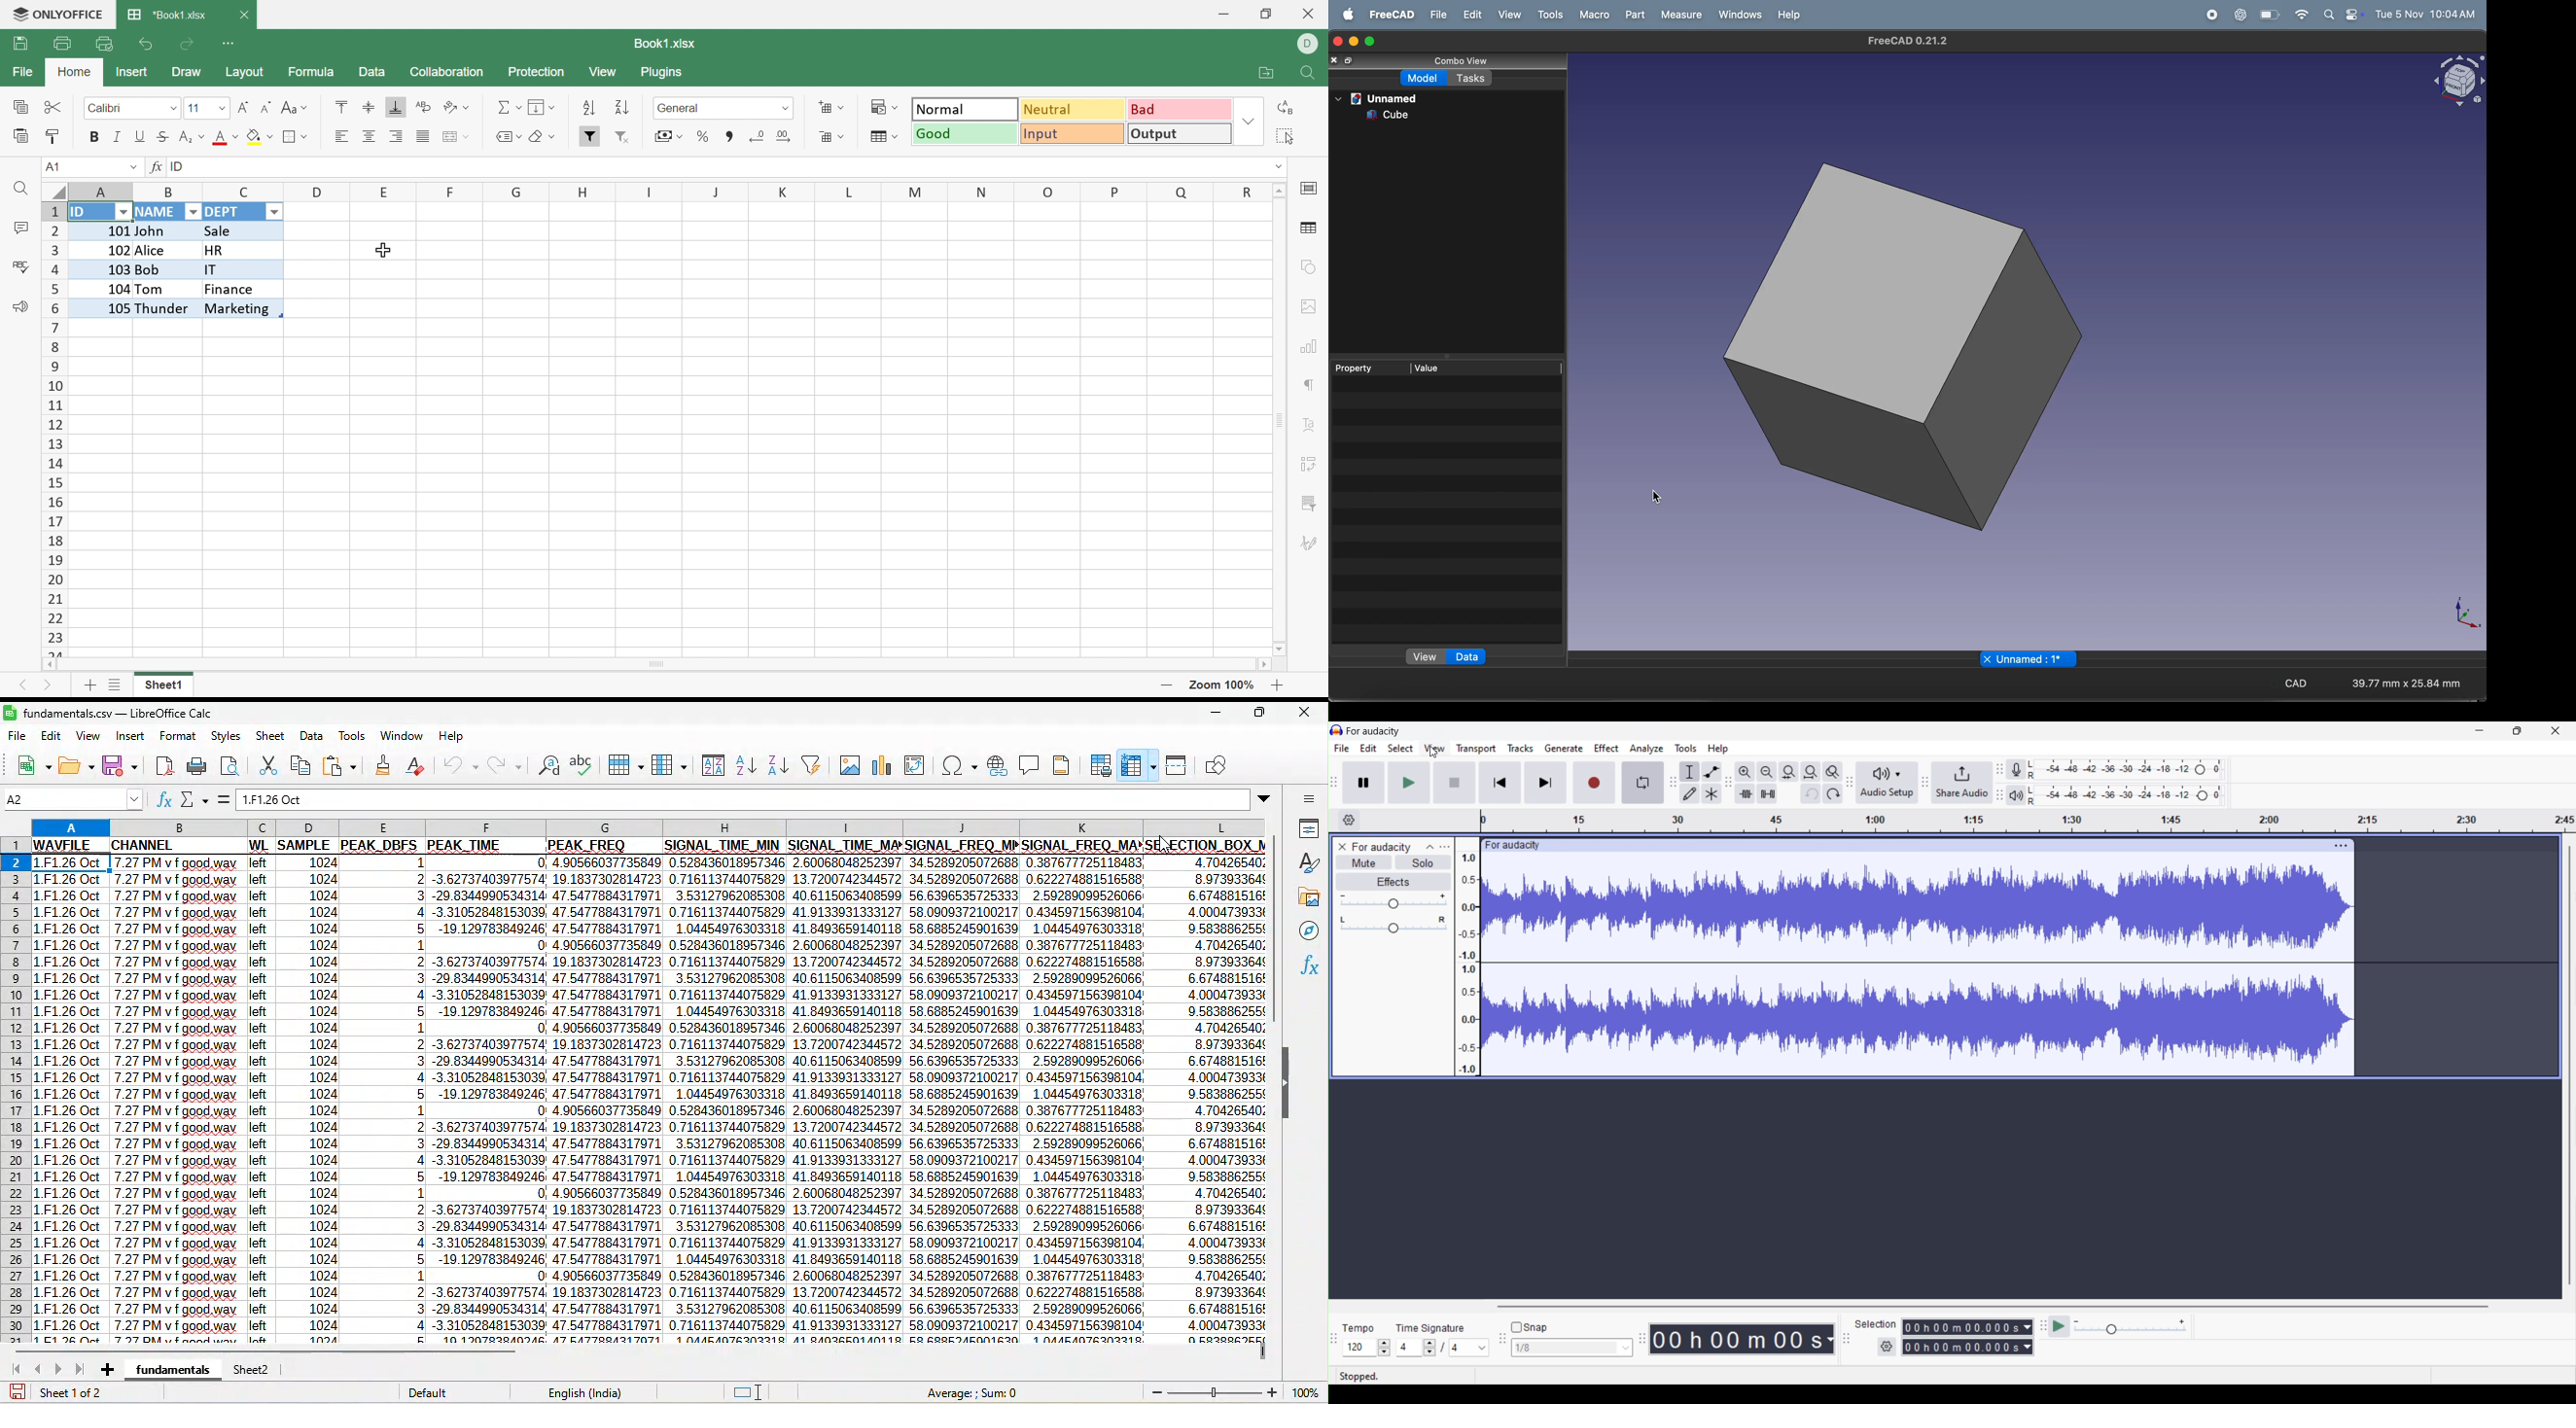 The image size is (2576, 1428). Describe the element at coordinates (1939, 844) in the screenshot. I see `click to move` at that location.